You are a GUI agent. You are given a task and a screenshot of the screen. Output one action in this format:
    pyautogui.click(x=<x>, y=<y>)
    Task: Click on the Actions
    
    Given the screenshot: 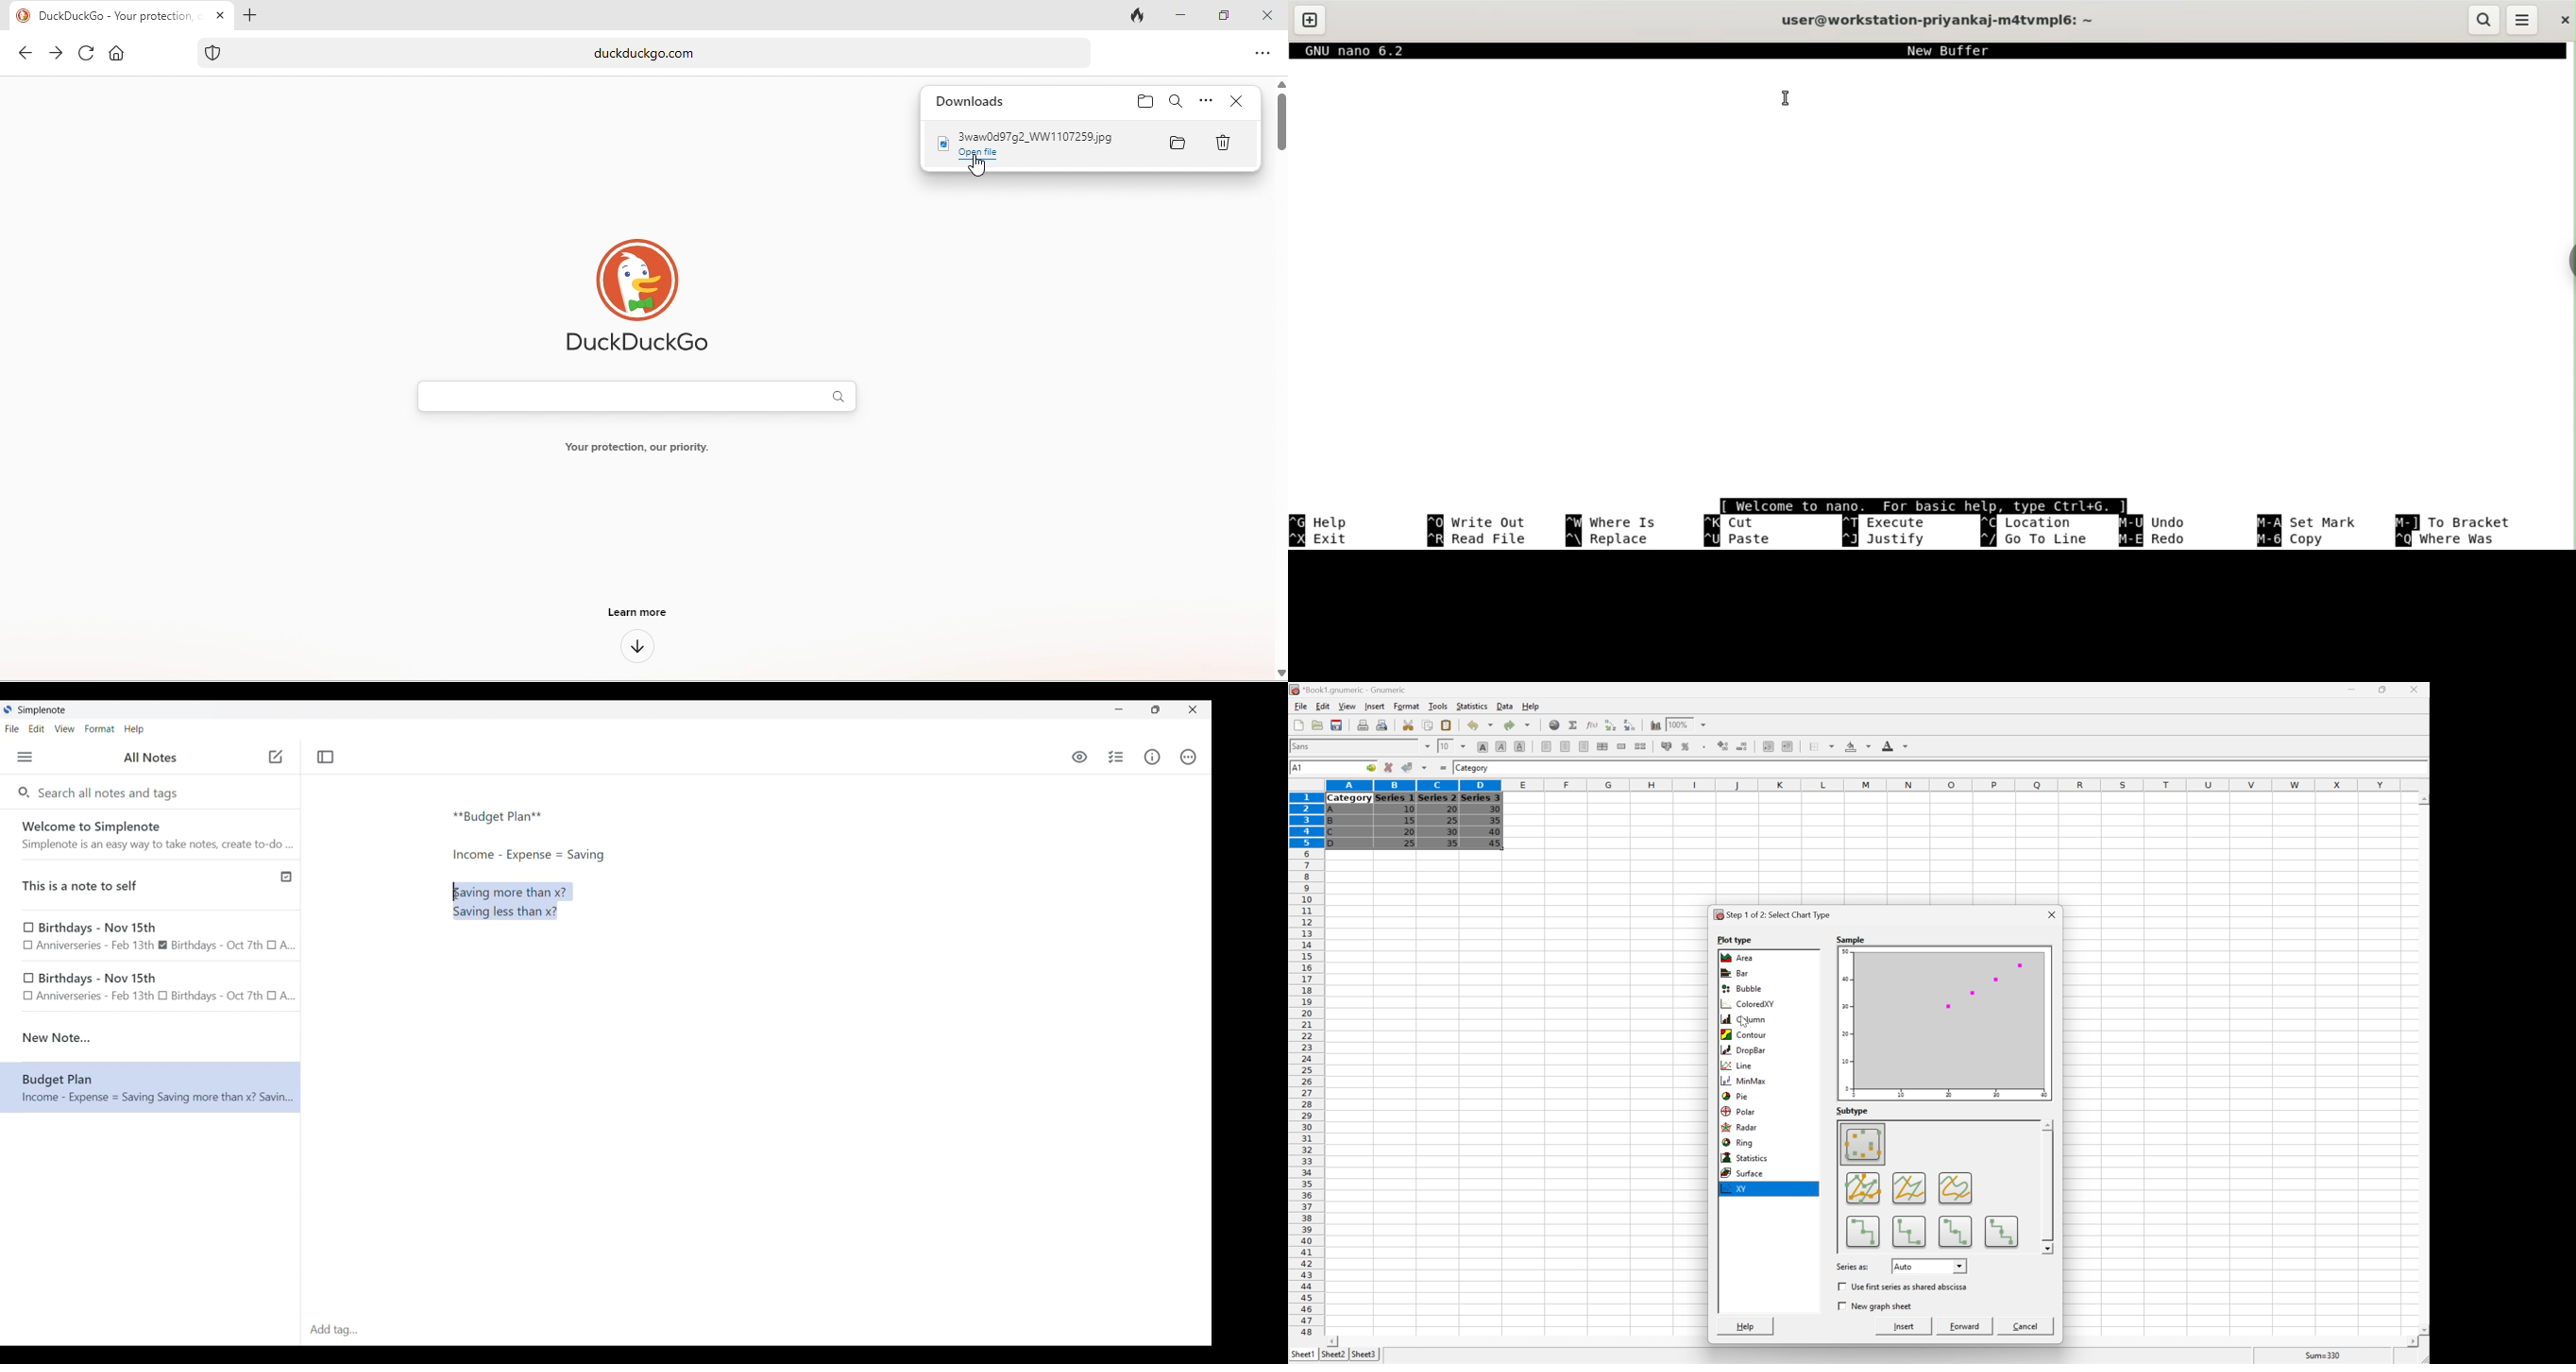 What is the action you would take?
    pyautogui.click(x=1188, y=757)
    